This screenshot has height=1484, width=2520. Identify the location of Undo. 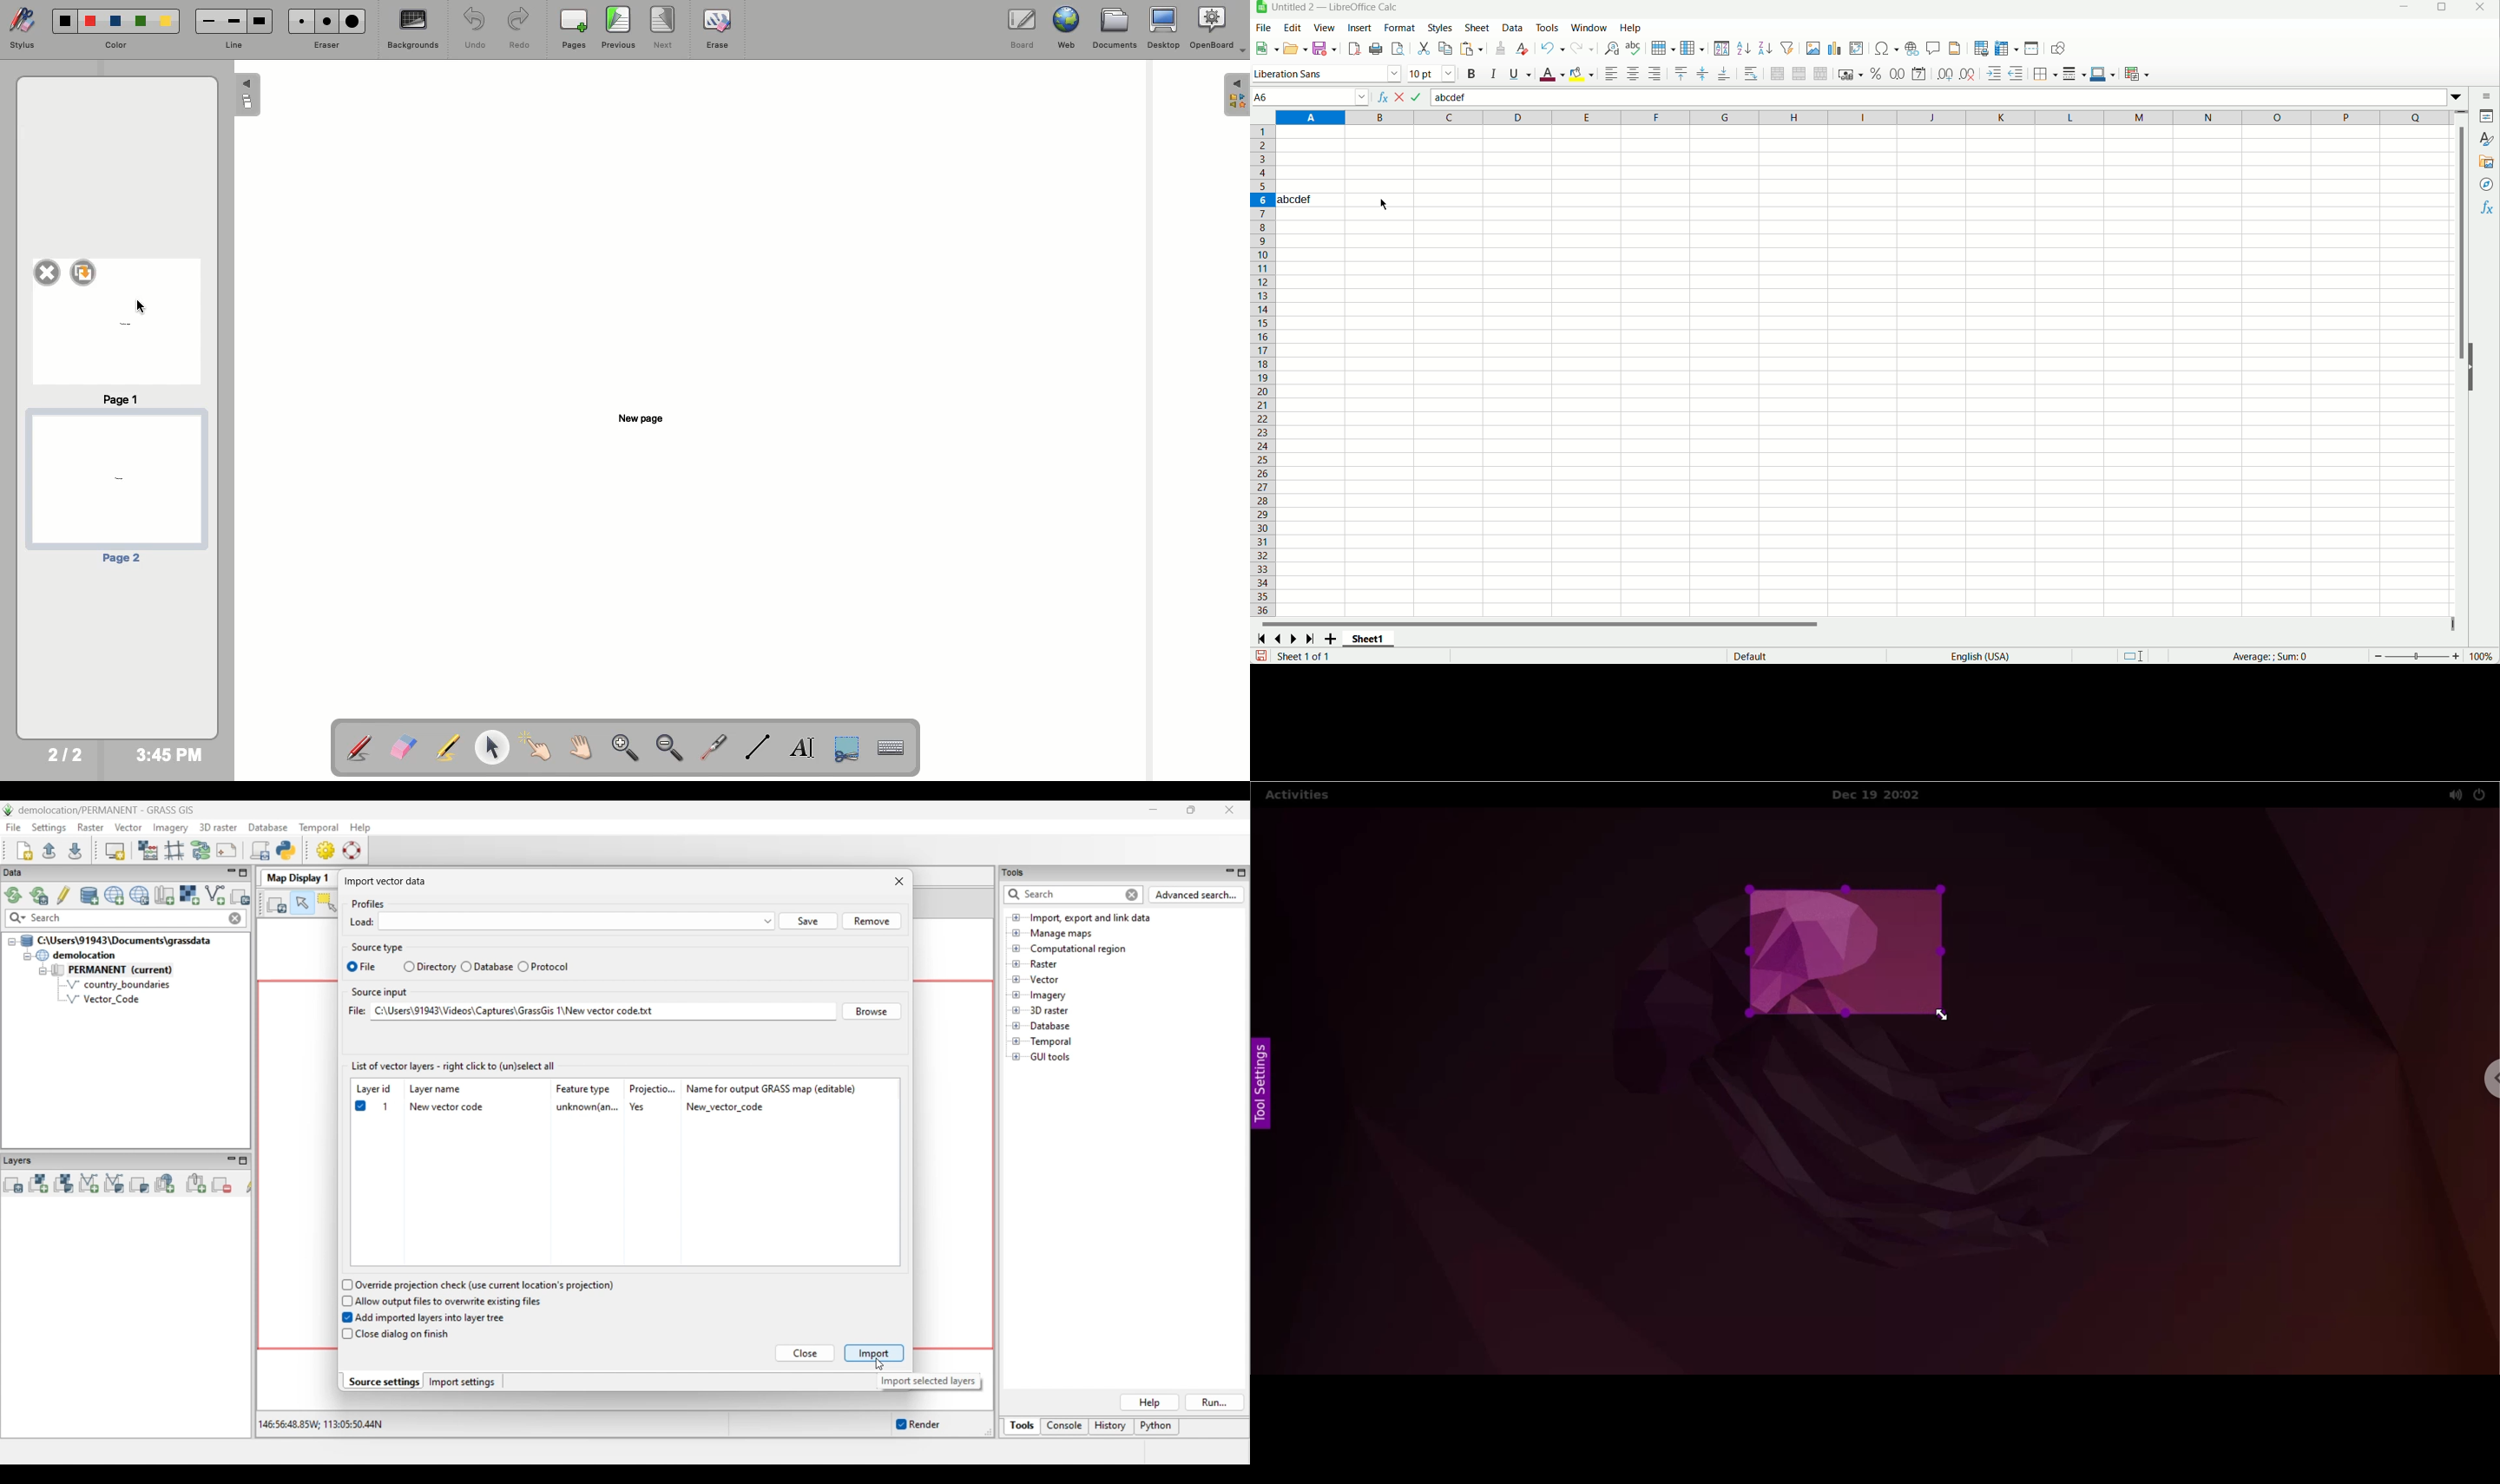
(476, 28).